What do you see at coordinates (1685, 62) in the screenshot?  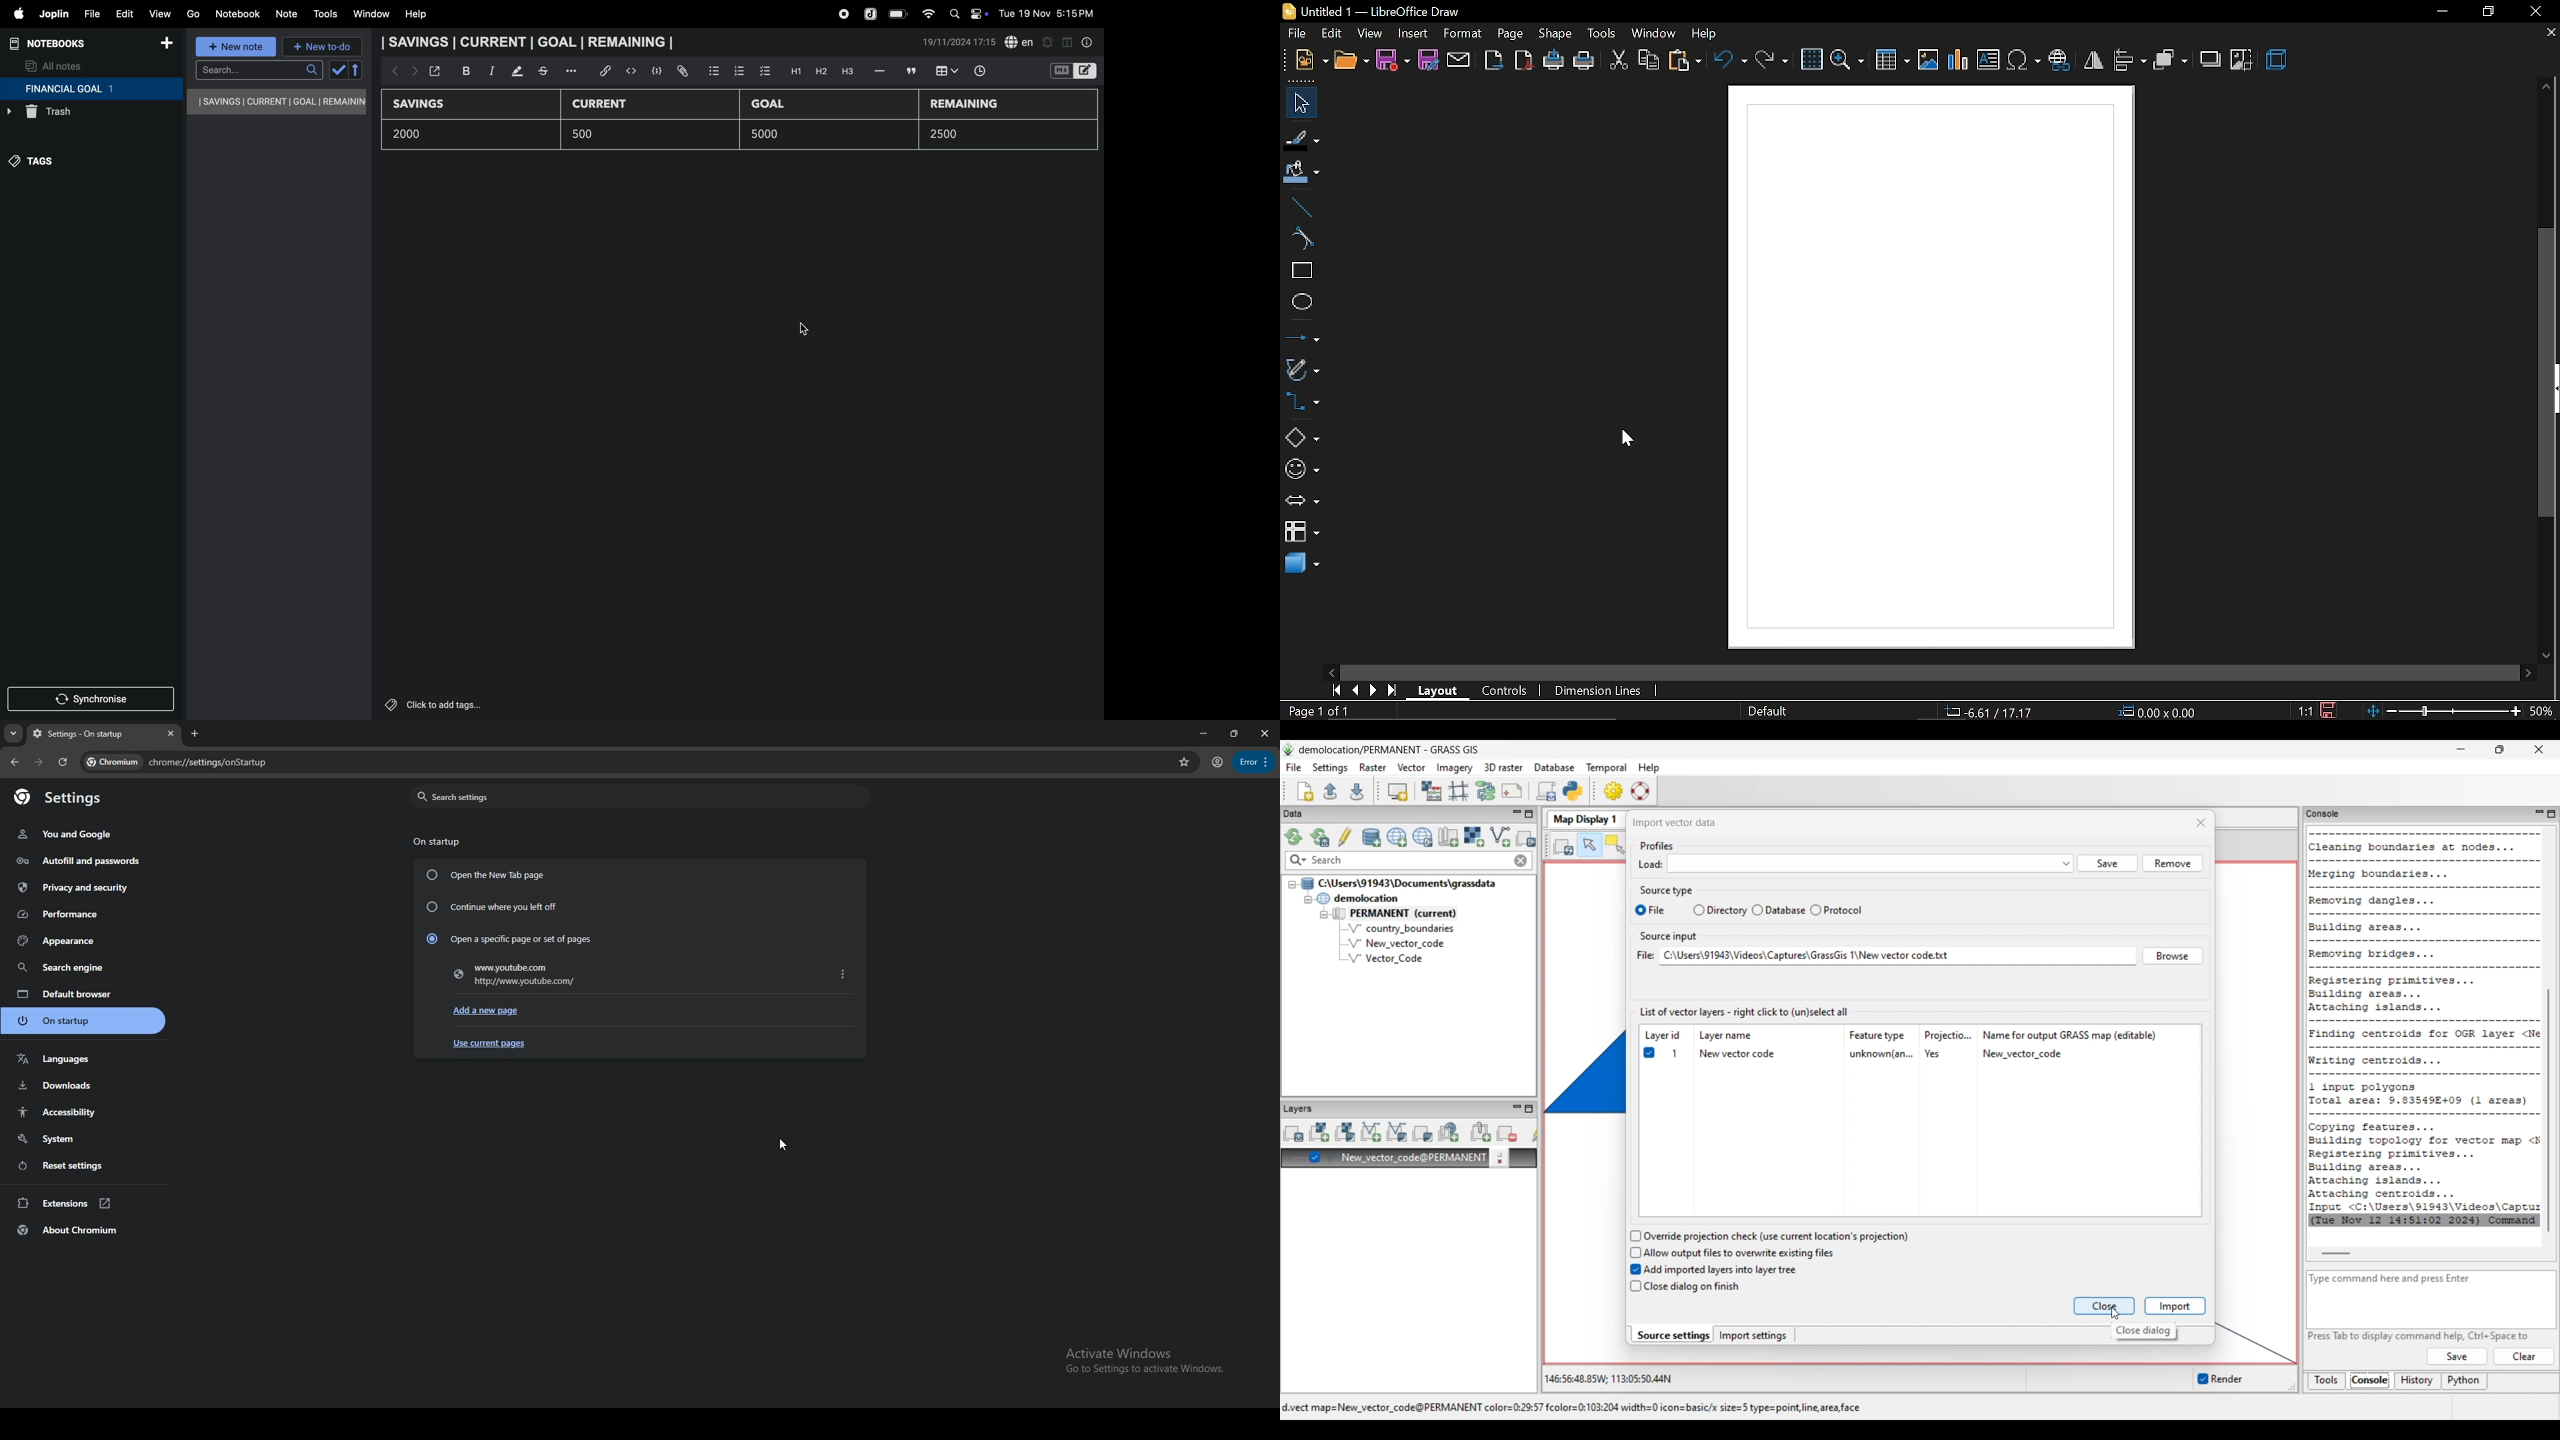 I see `paste` at bounding box center [1685, 62].